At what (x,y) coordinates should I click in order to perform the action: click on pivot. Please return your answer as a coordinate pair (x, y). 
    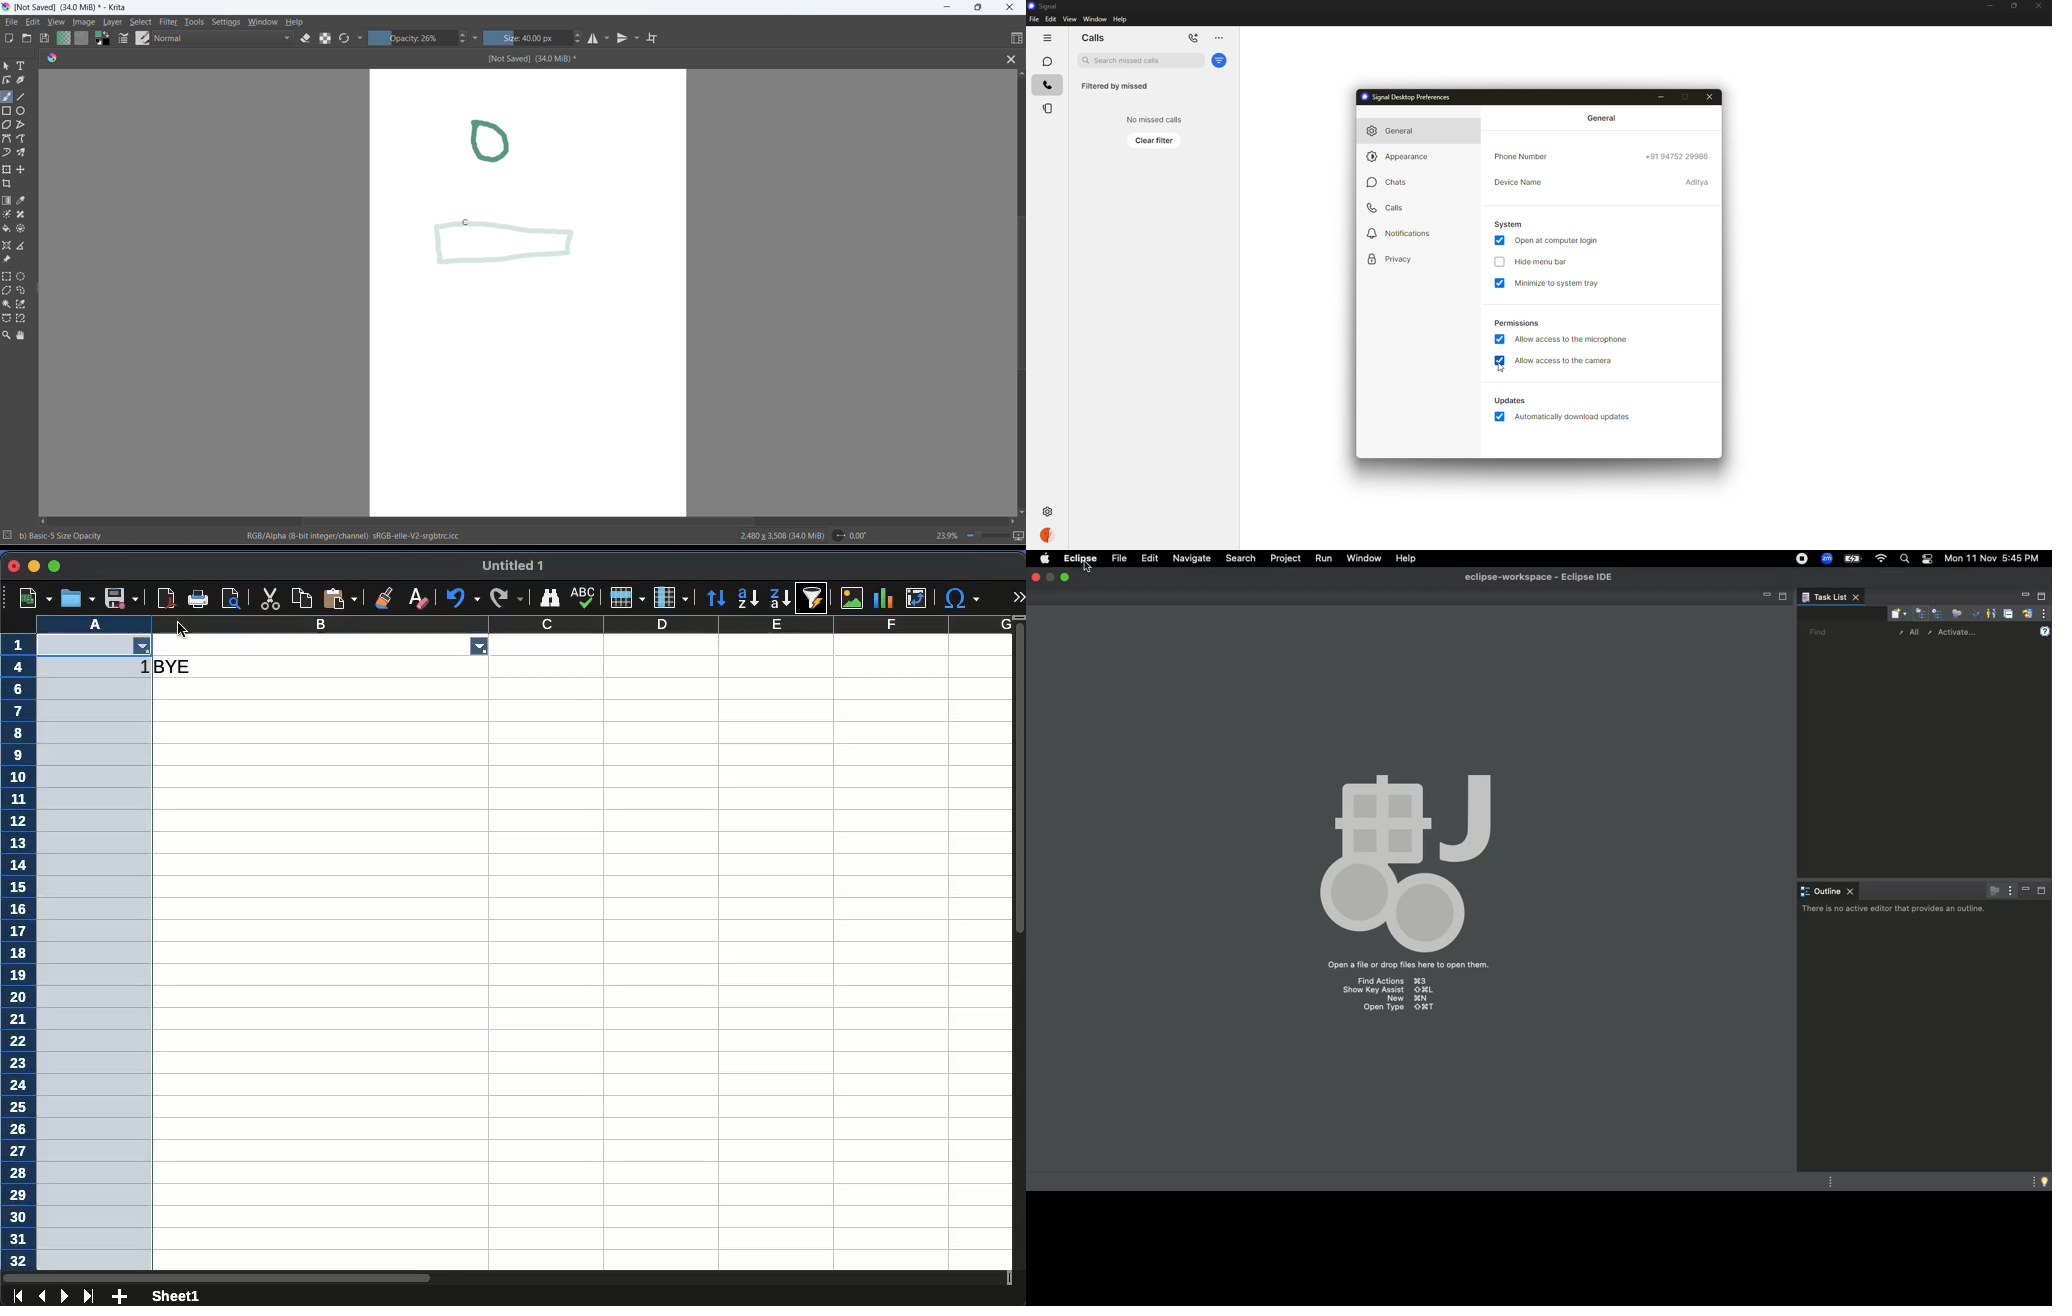
    Looking at the image, I should click on (915, 598).